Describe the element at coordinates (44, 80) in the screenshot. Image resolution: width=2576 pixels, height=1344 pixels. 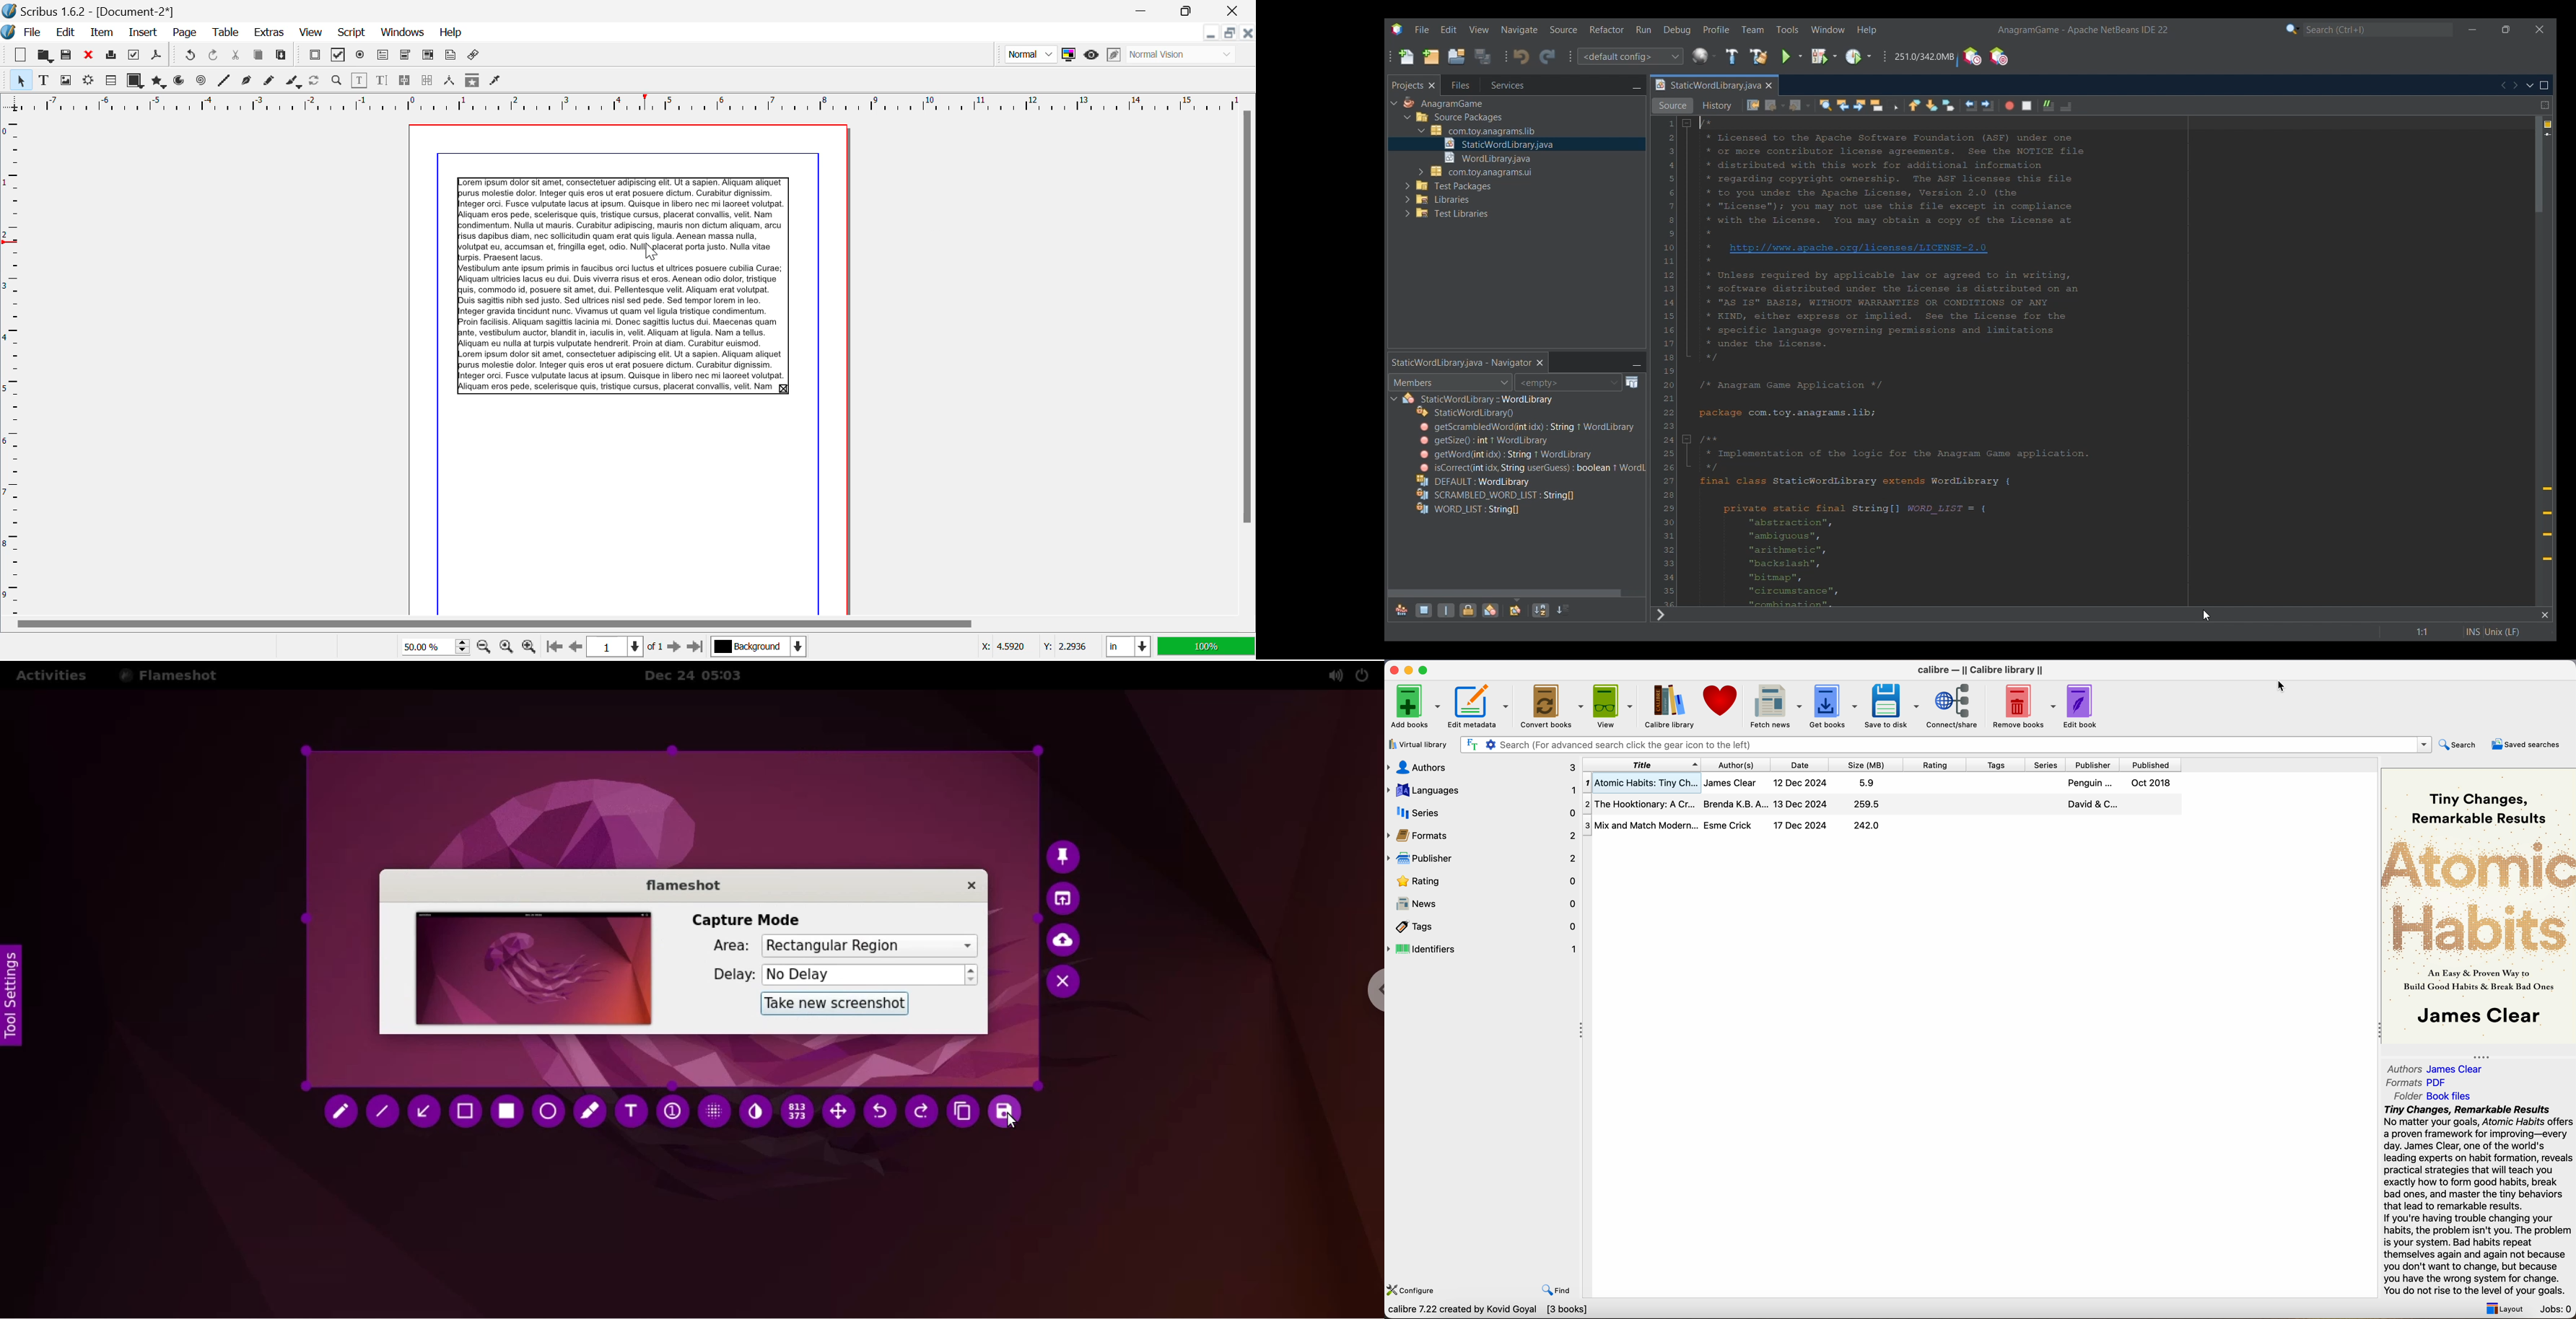
I see `Text Frame` at that location.